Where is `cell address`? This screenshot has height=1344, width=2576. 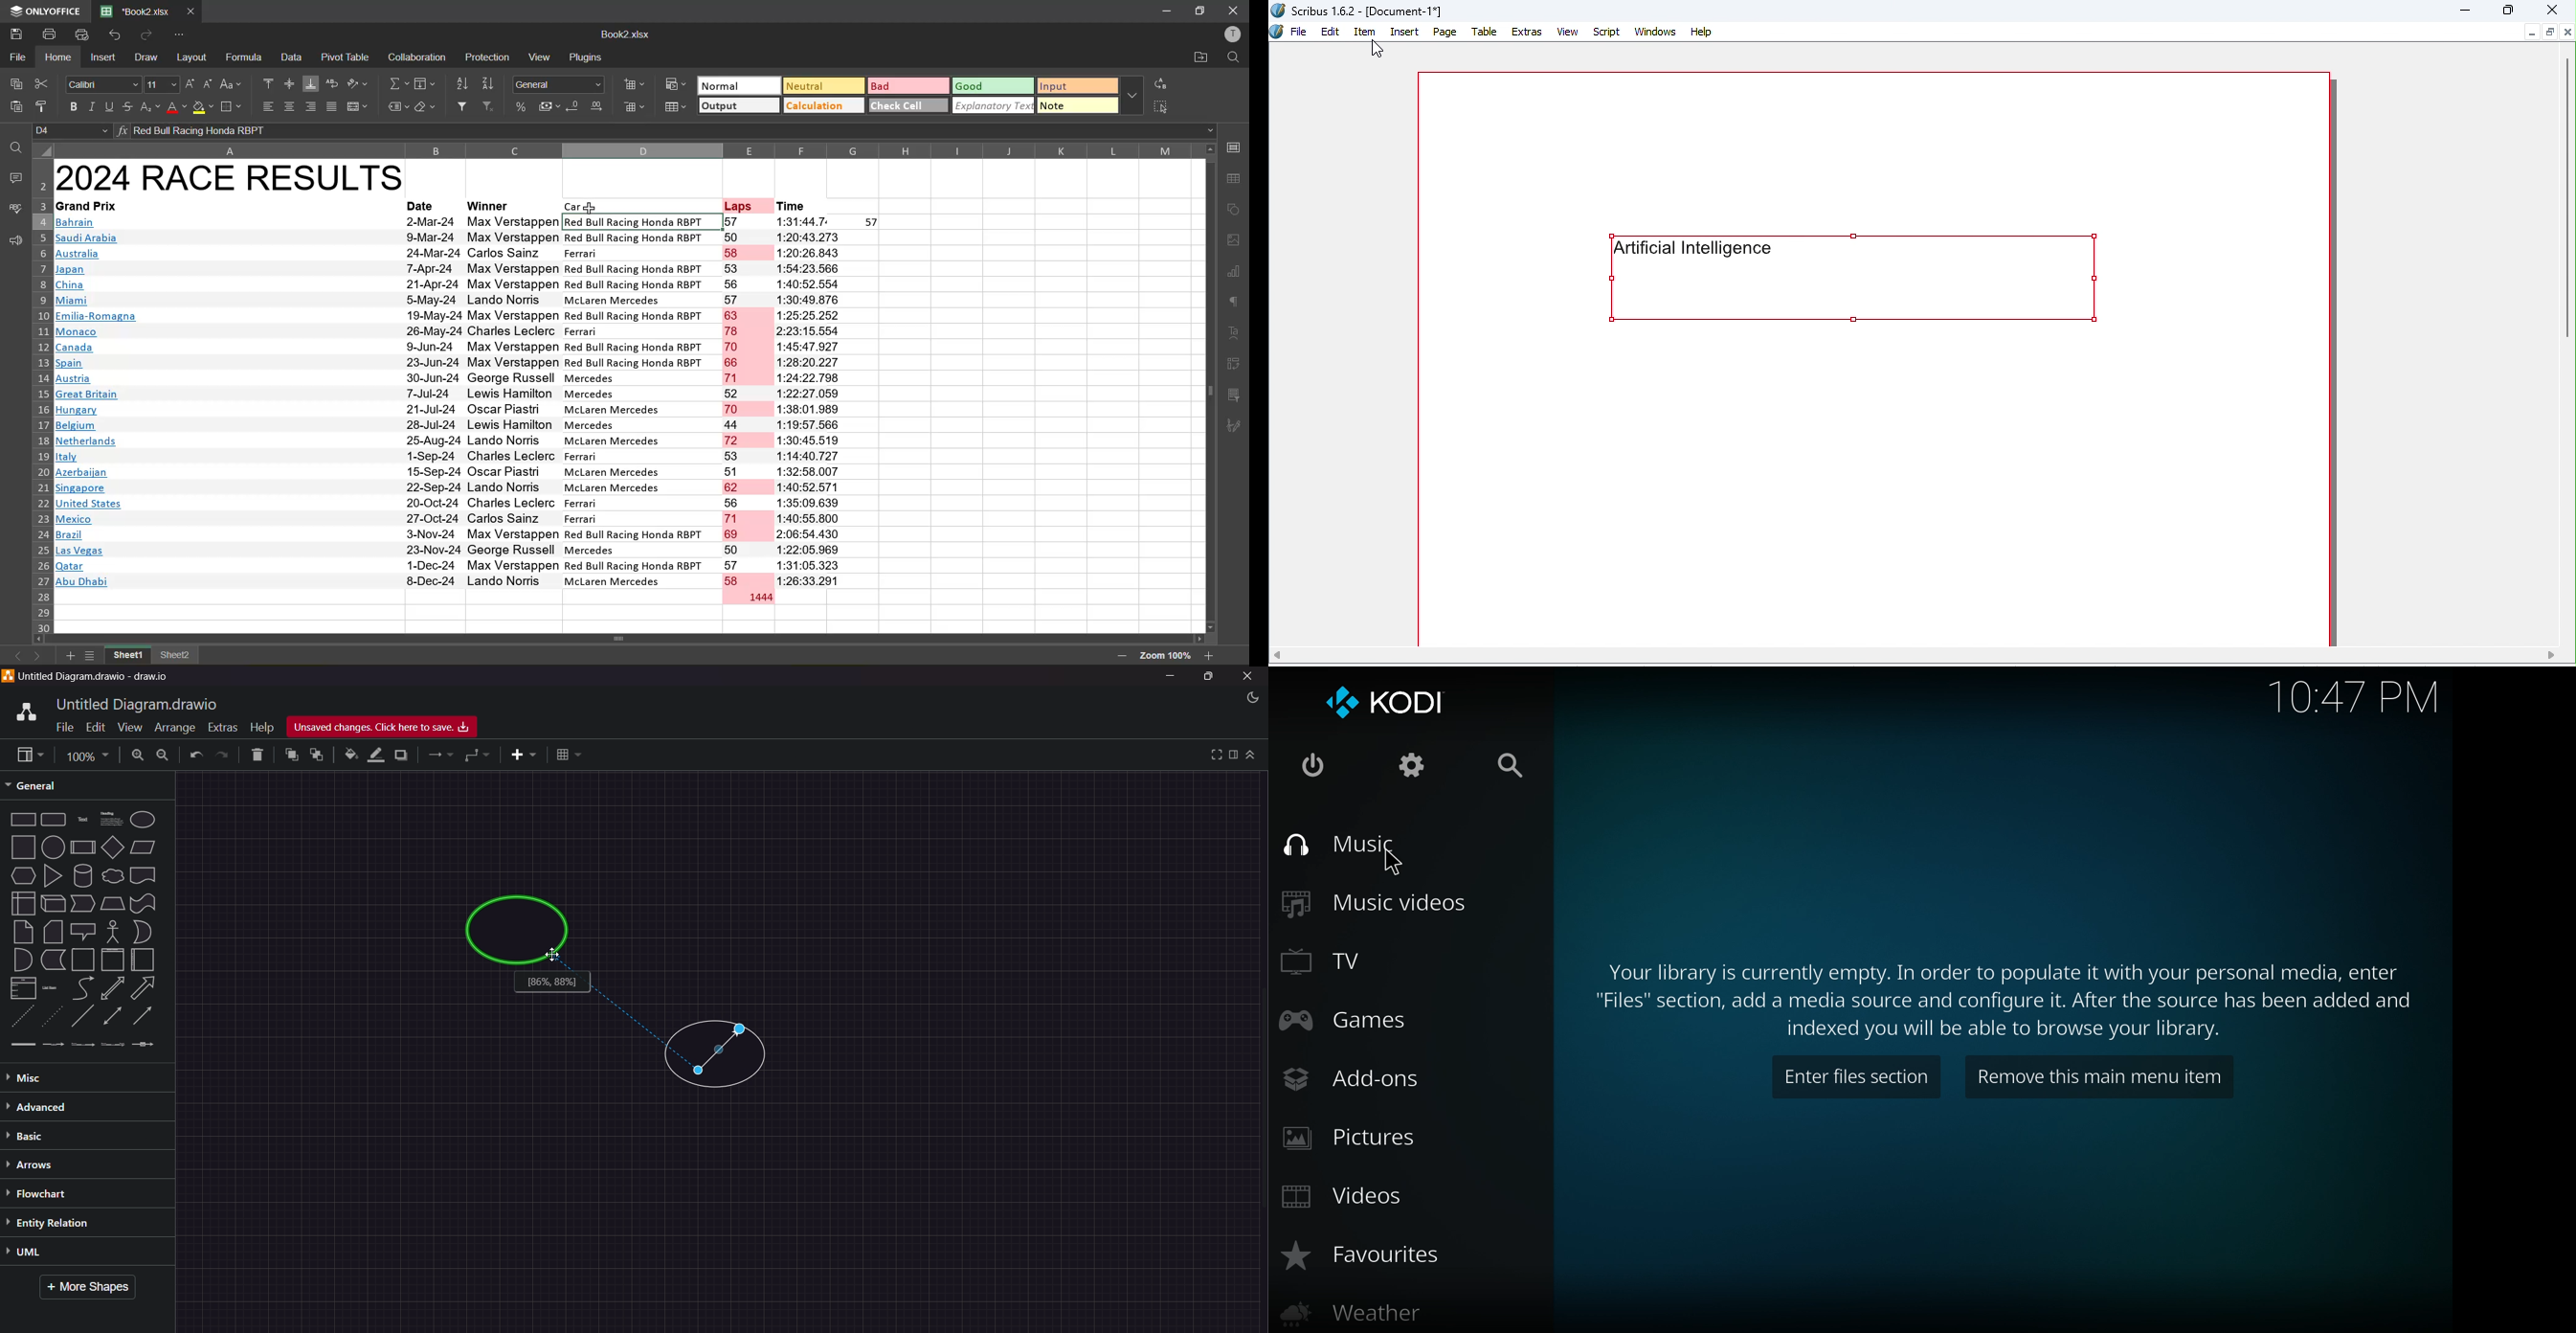
cell address is located at coordinates (73, 130).